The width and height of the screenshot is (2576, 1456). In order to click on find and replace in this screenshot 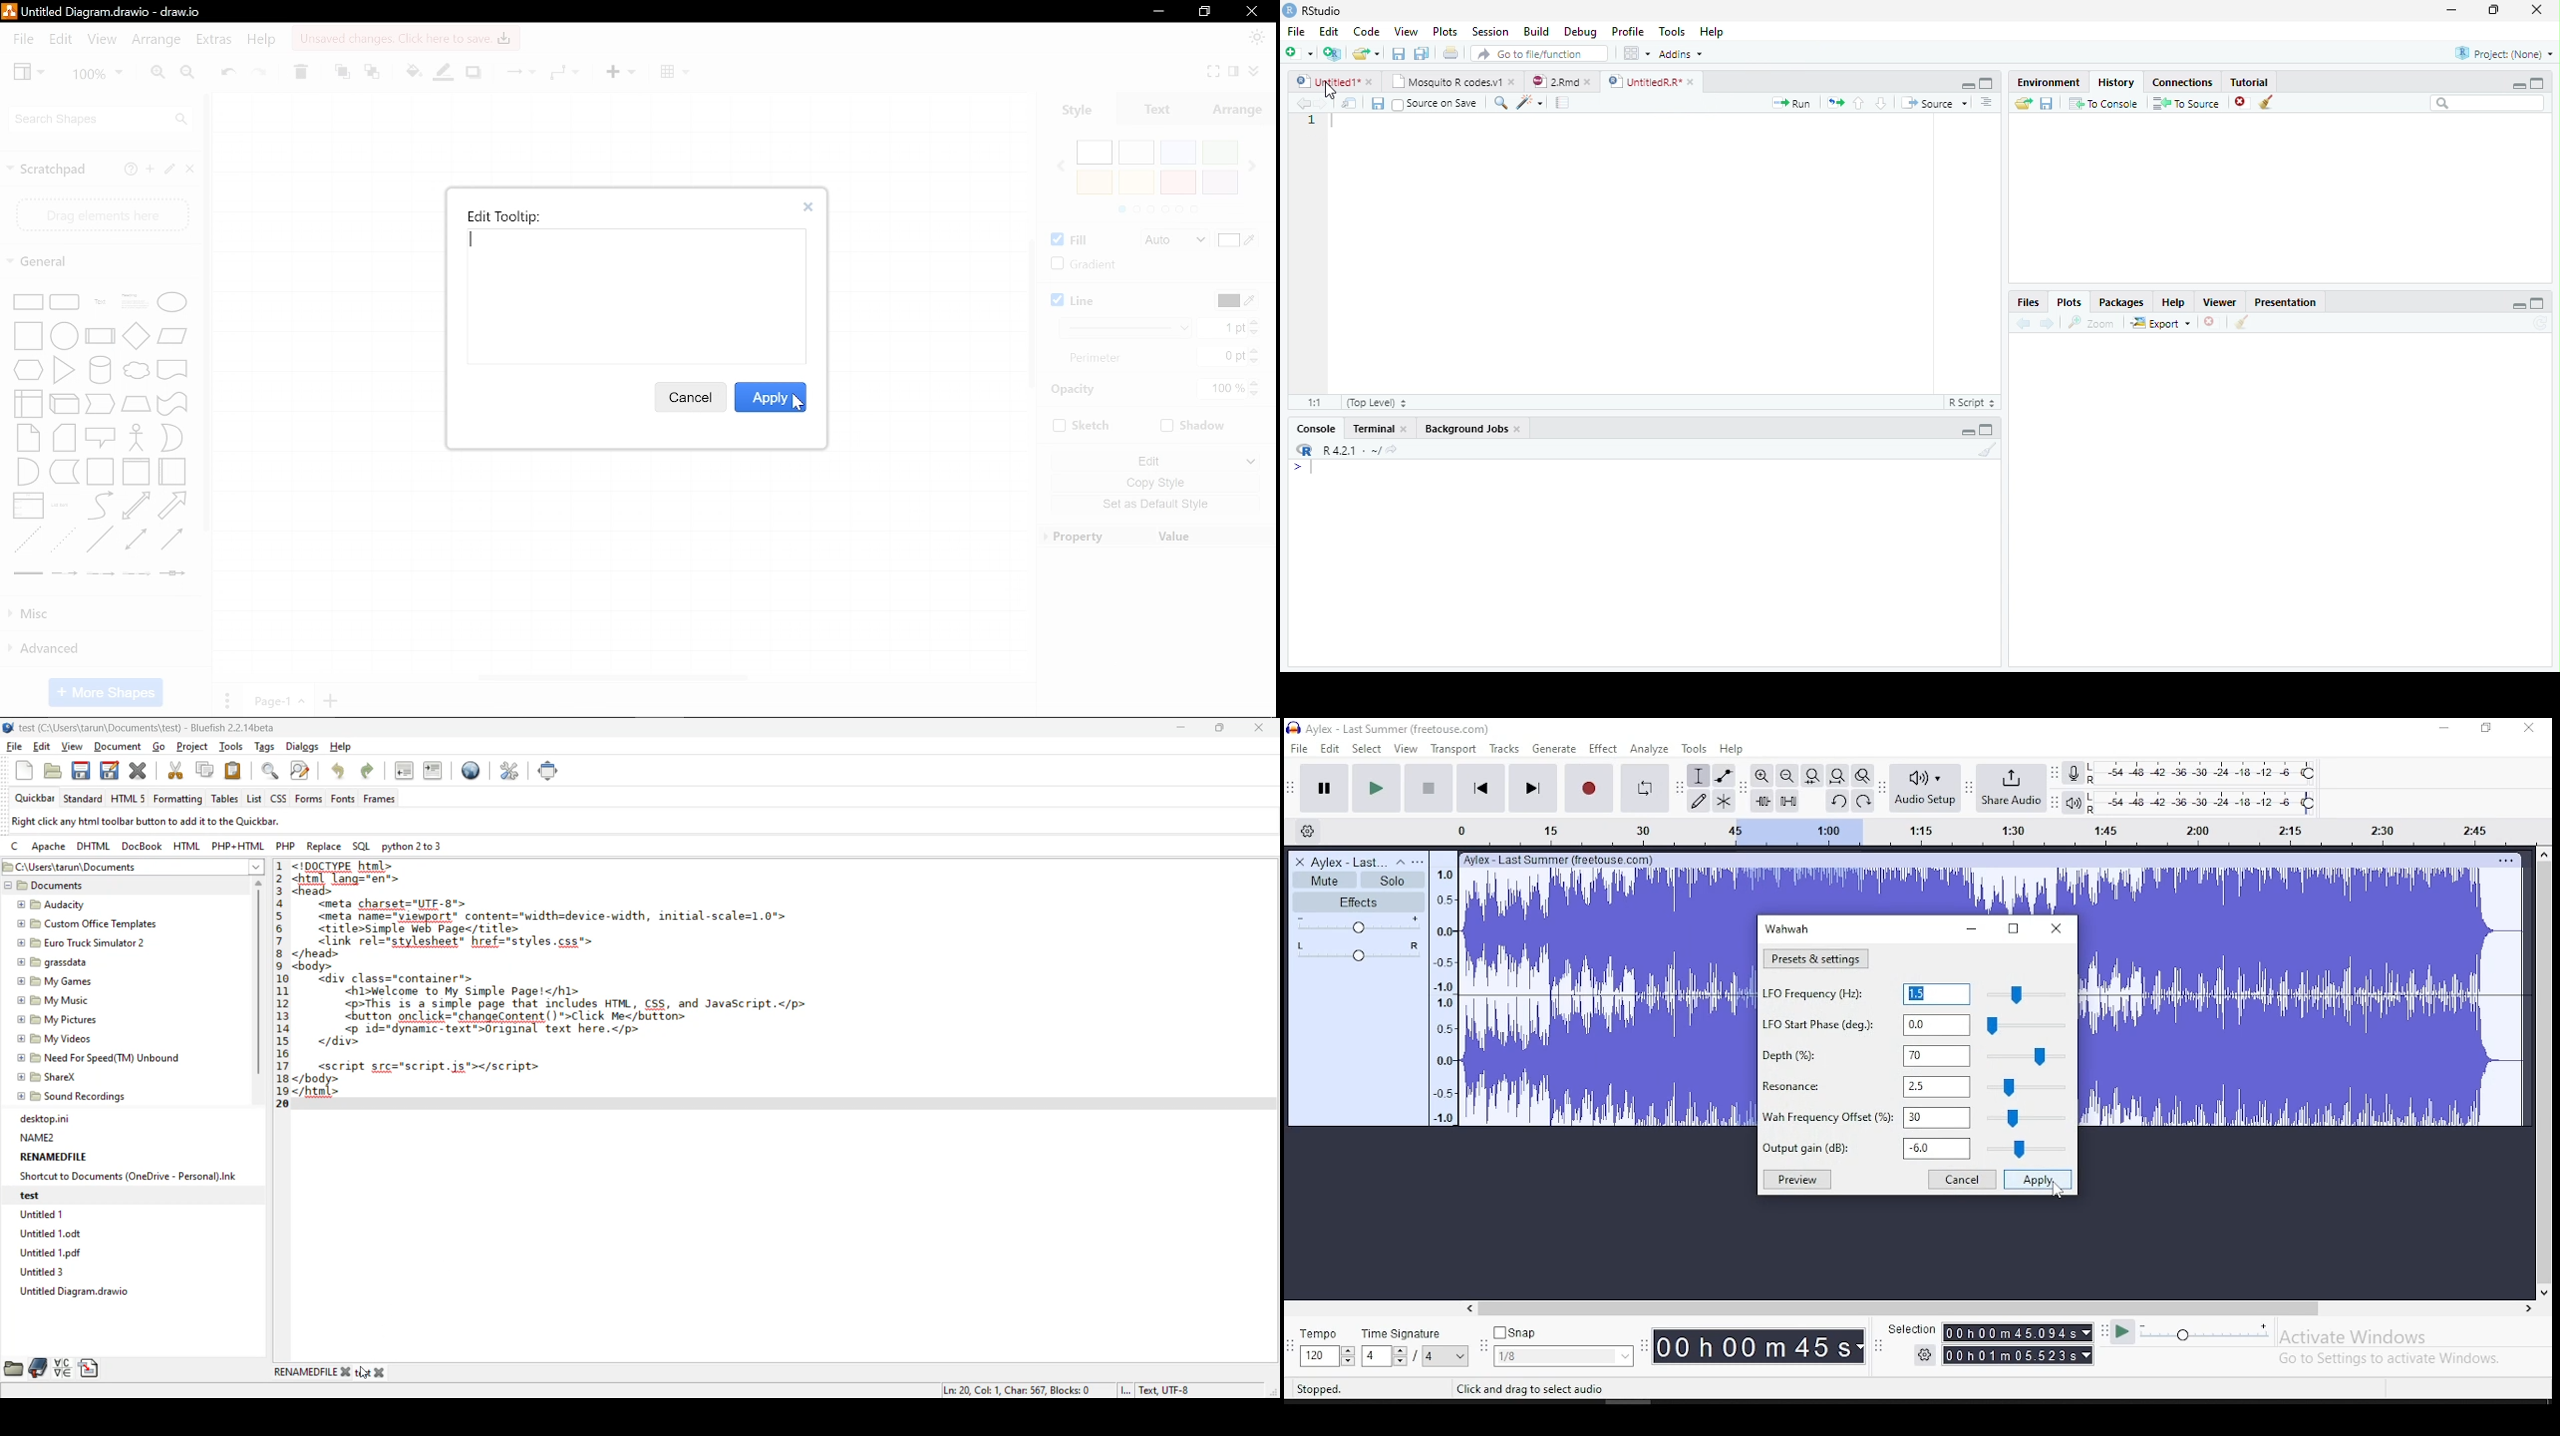, I will do `click(303, 771)`.